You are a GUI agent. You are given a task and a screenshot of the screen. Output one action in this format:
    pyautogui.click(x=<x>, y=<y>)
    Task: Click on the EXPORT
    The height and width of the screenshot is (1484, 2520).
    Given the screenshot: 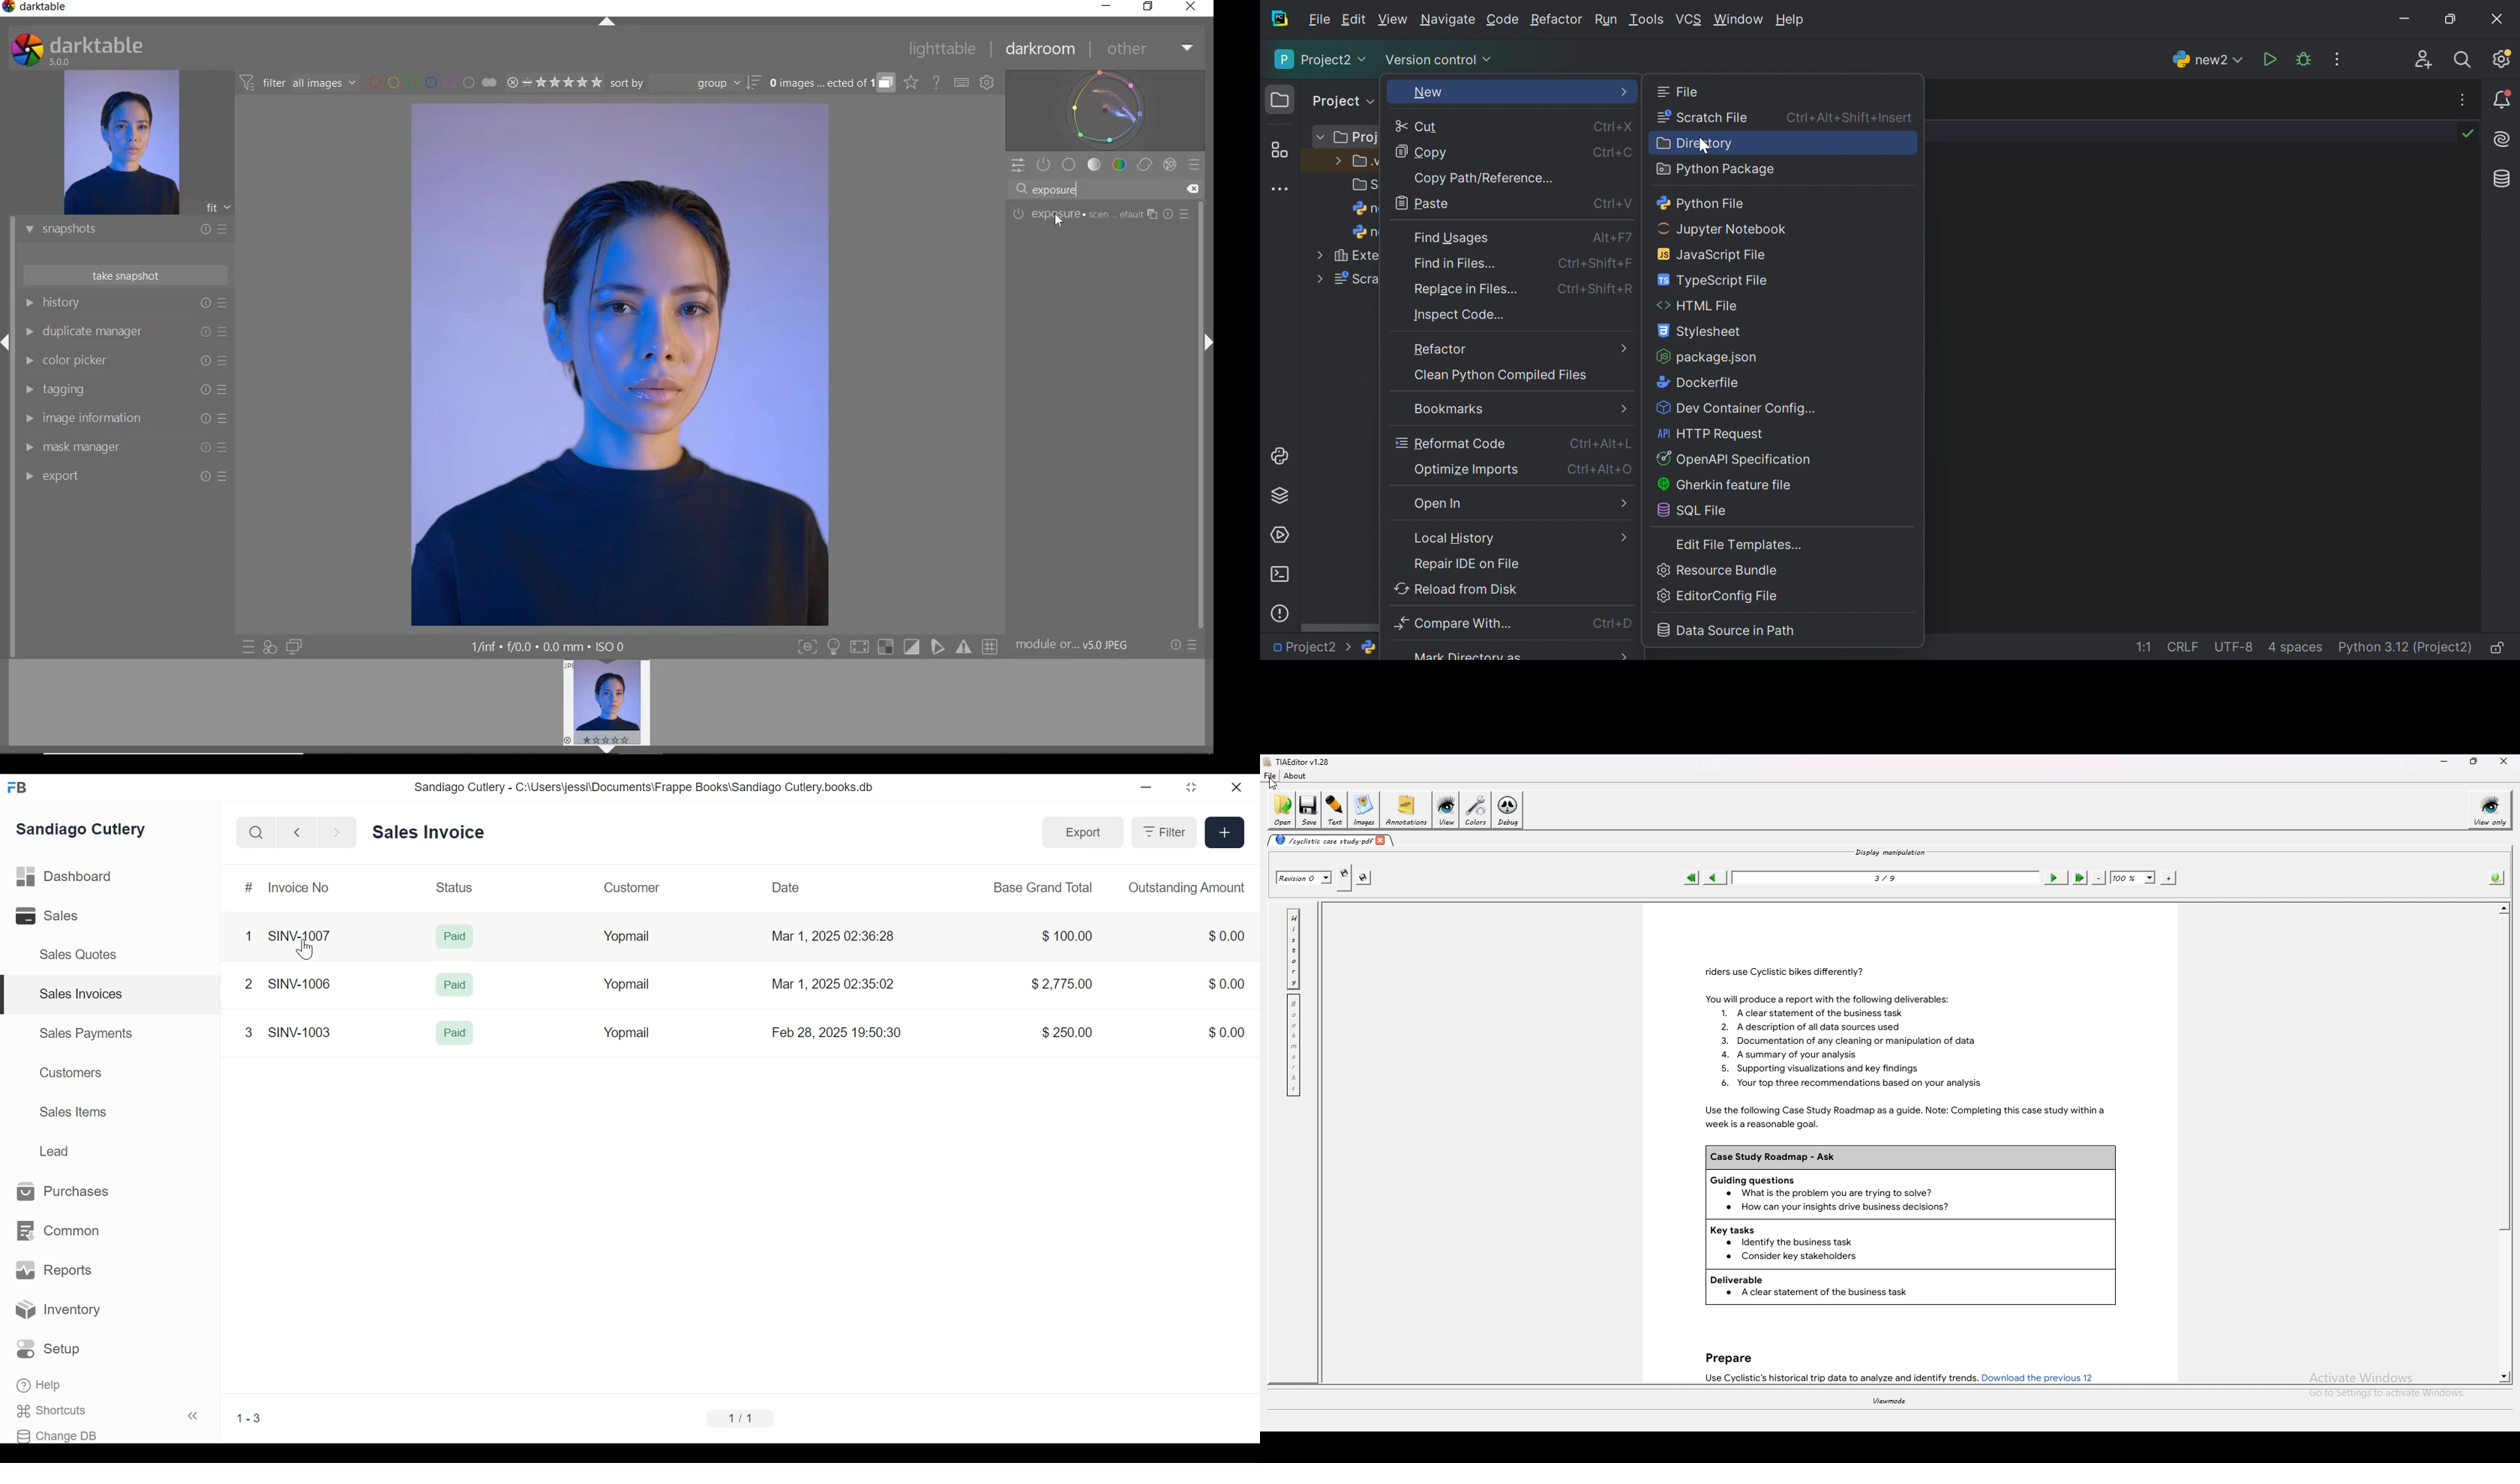 What is the action you would take?
    pyautogui.click(x=121, y=475)
    